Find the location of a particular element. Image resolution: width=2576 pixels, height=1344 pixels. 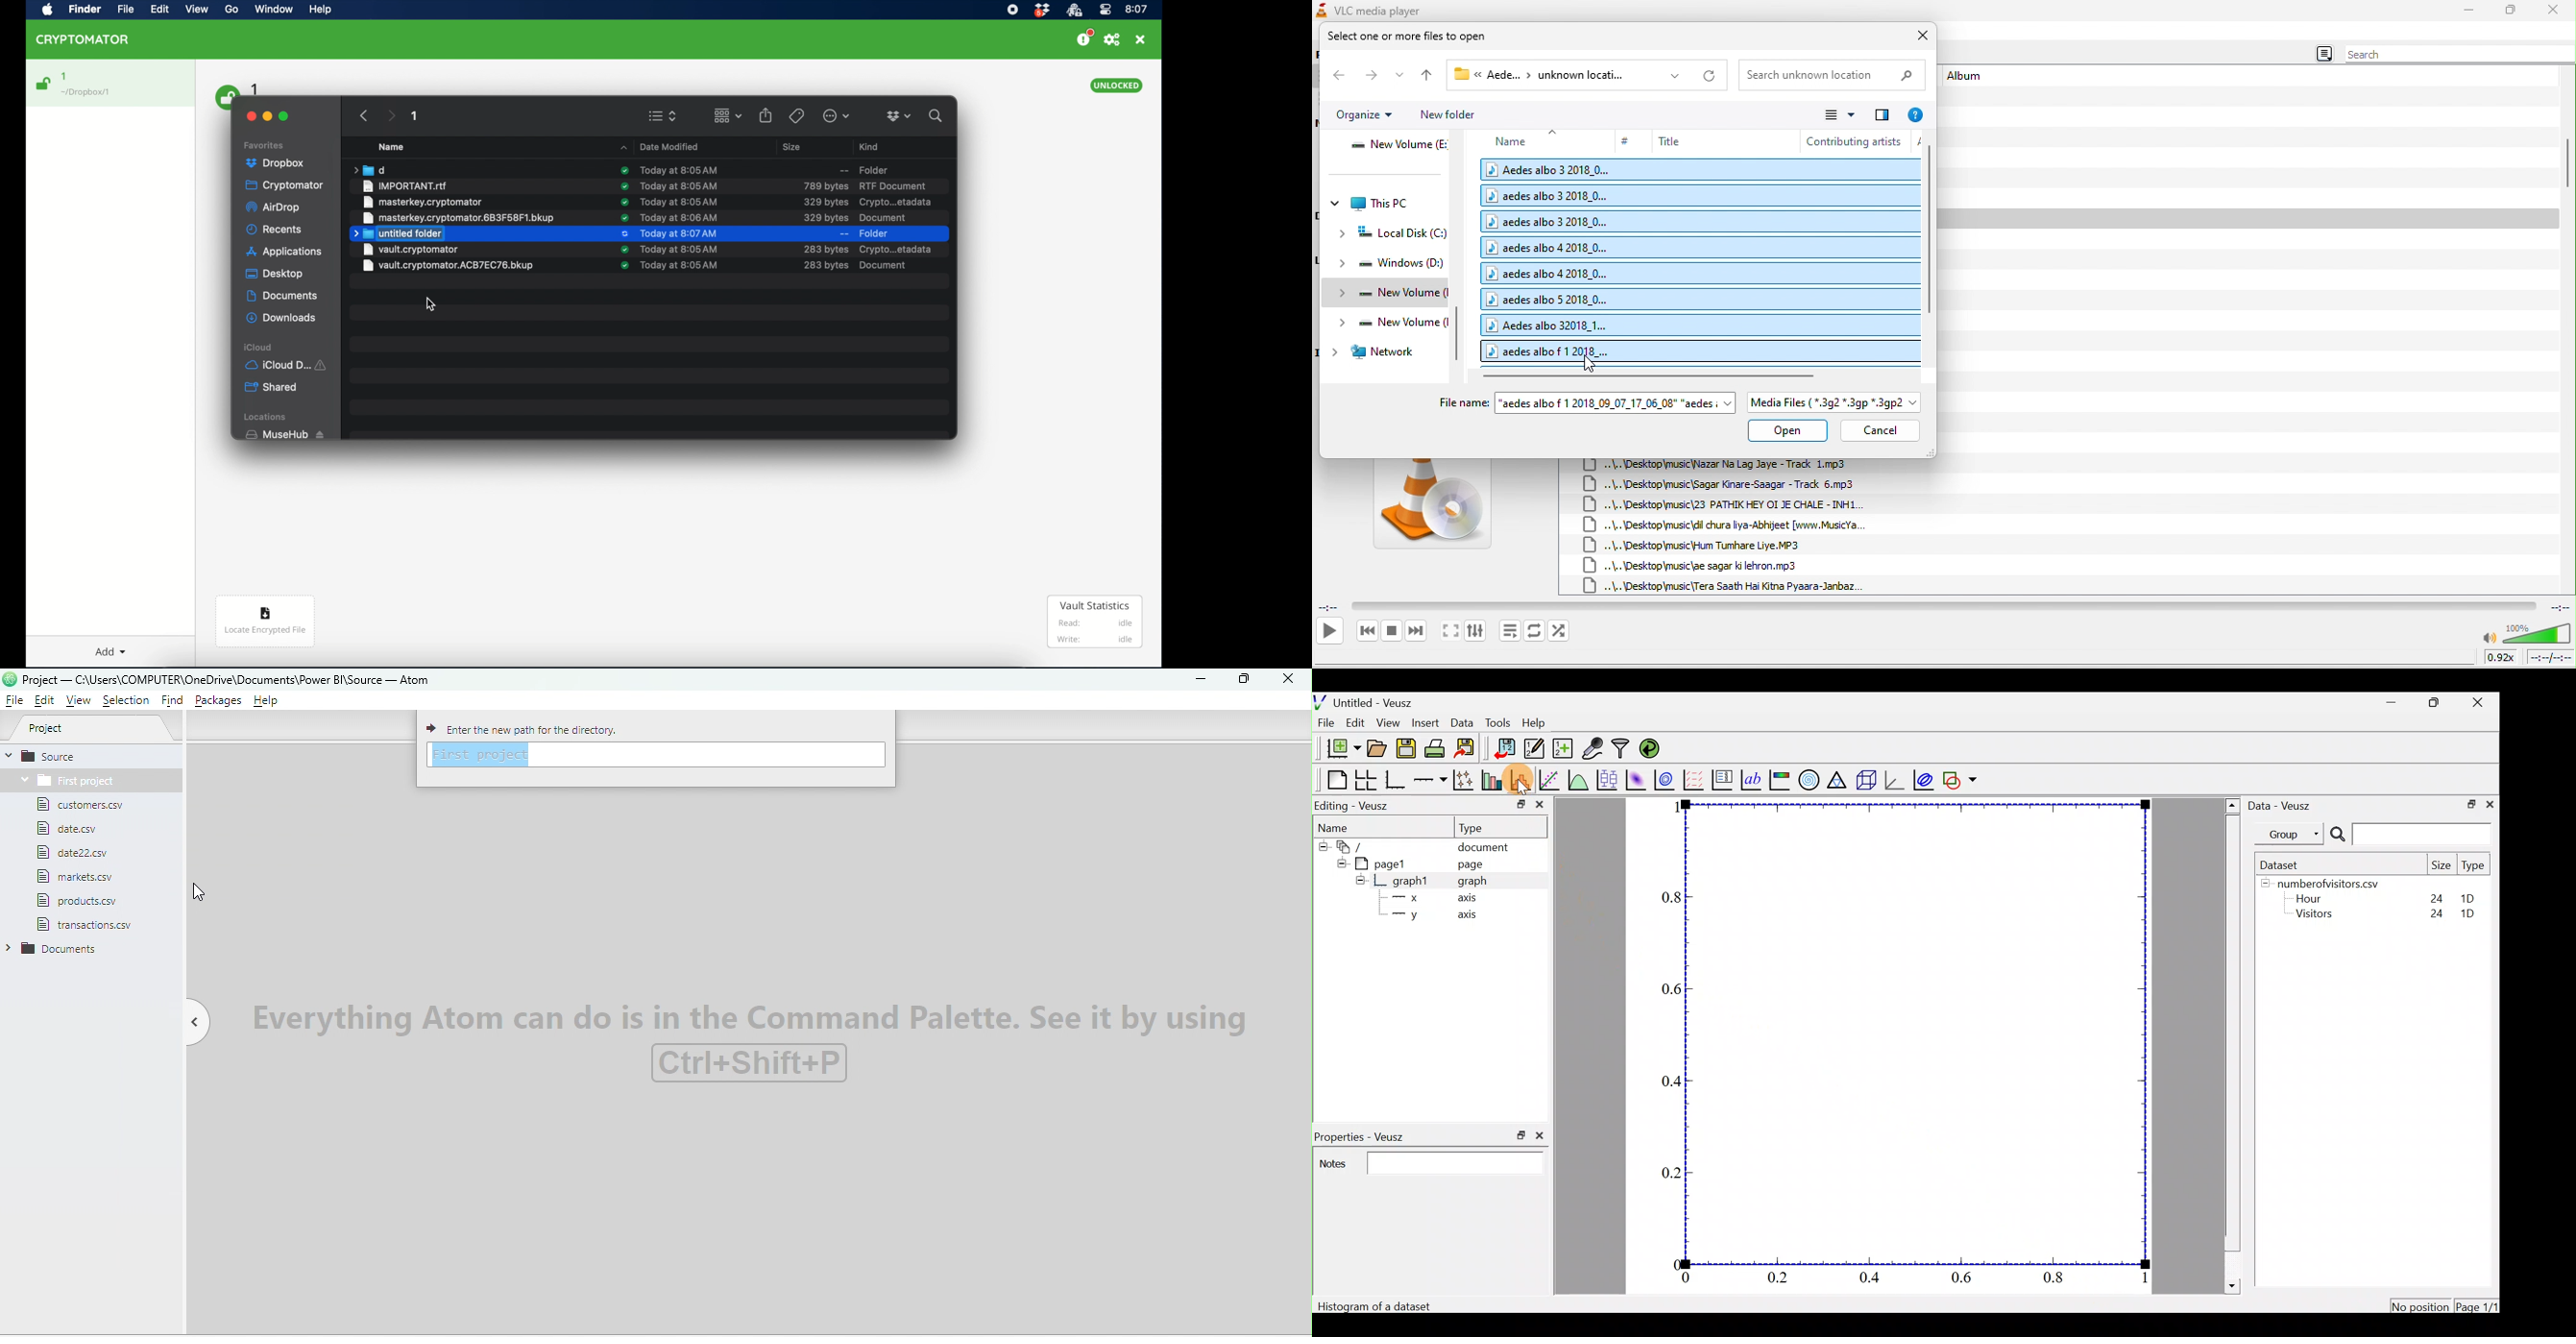

contributing artists is located at coordinates (1853, 140).